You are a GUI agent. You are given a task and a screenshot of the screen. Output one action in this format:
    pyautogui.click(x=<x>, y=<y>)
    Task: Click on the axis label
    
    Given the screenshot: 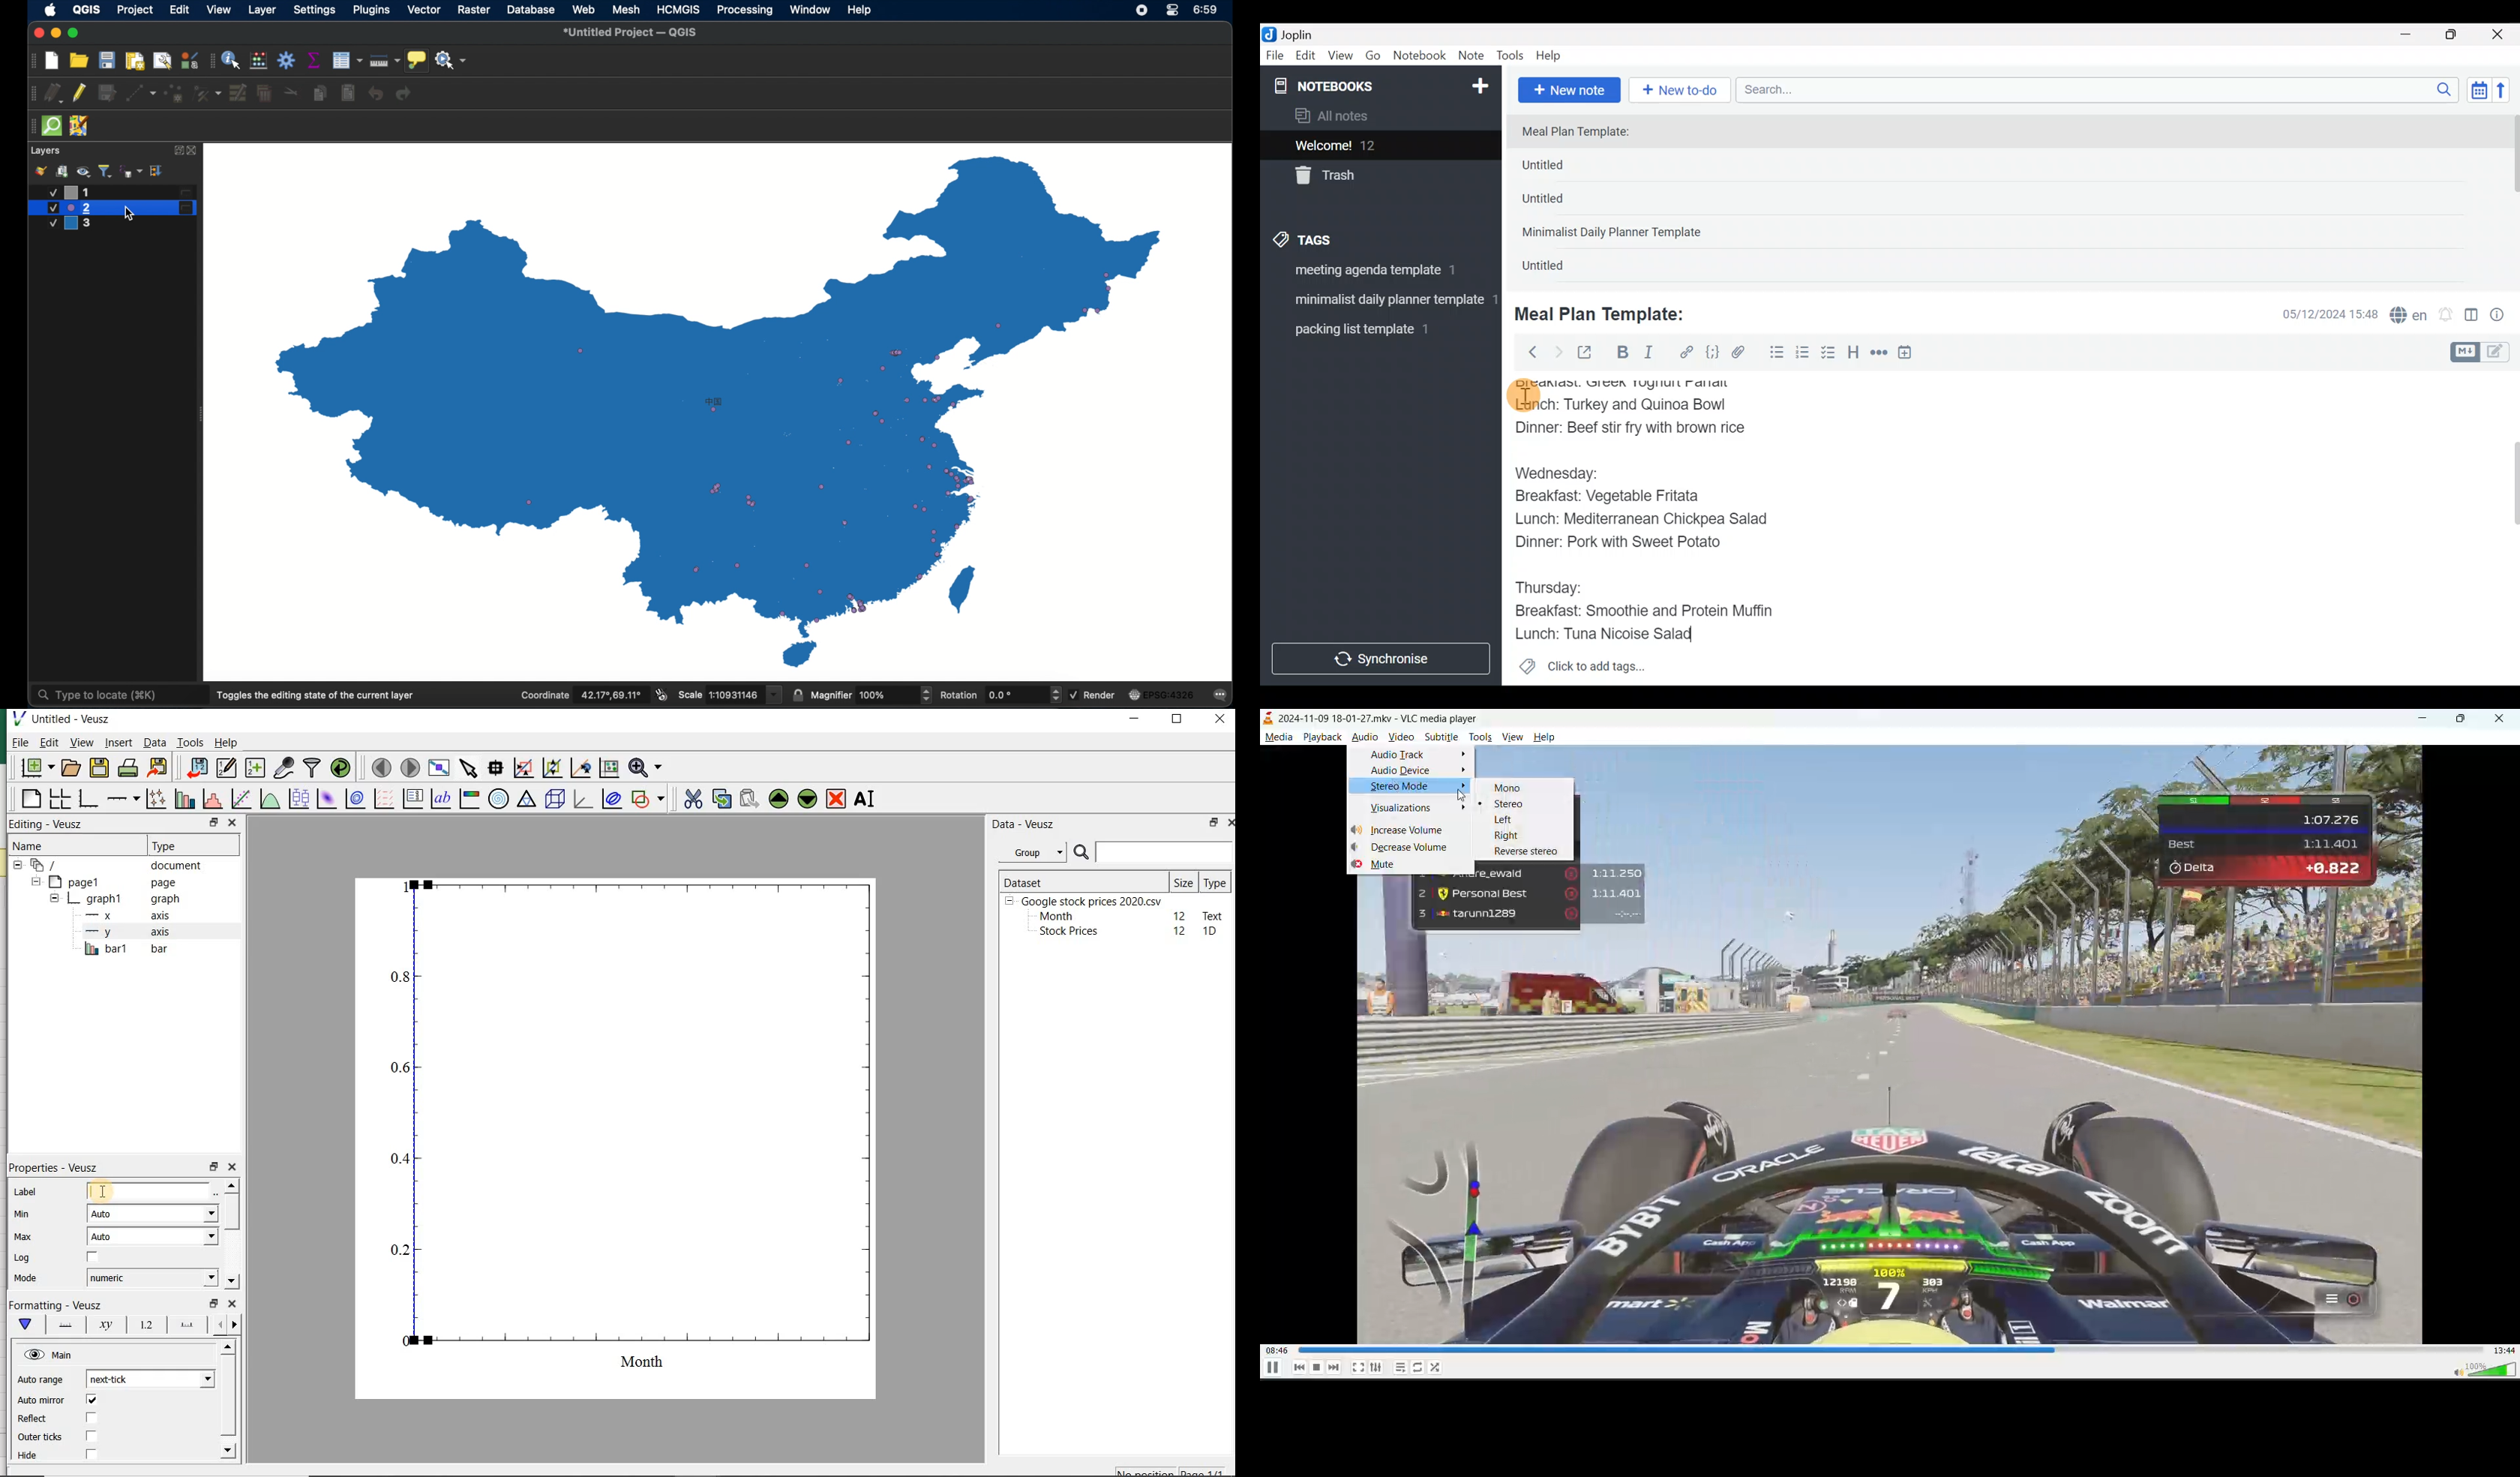 What is the action you would take?
    pyautogui.click(x=107, y=1325)
    